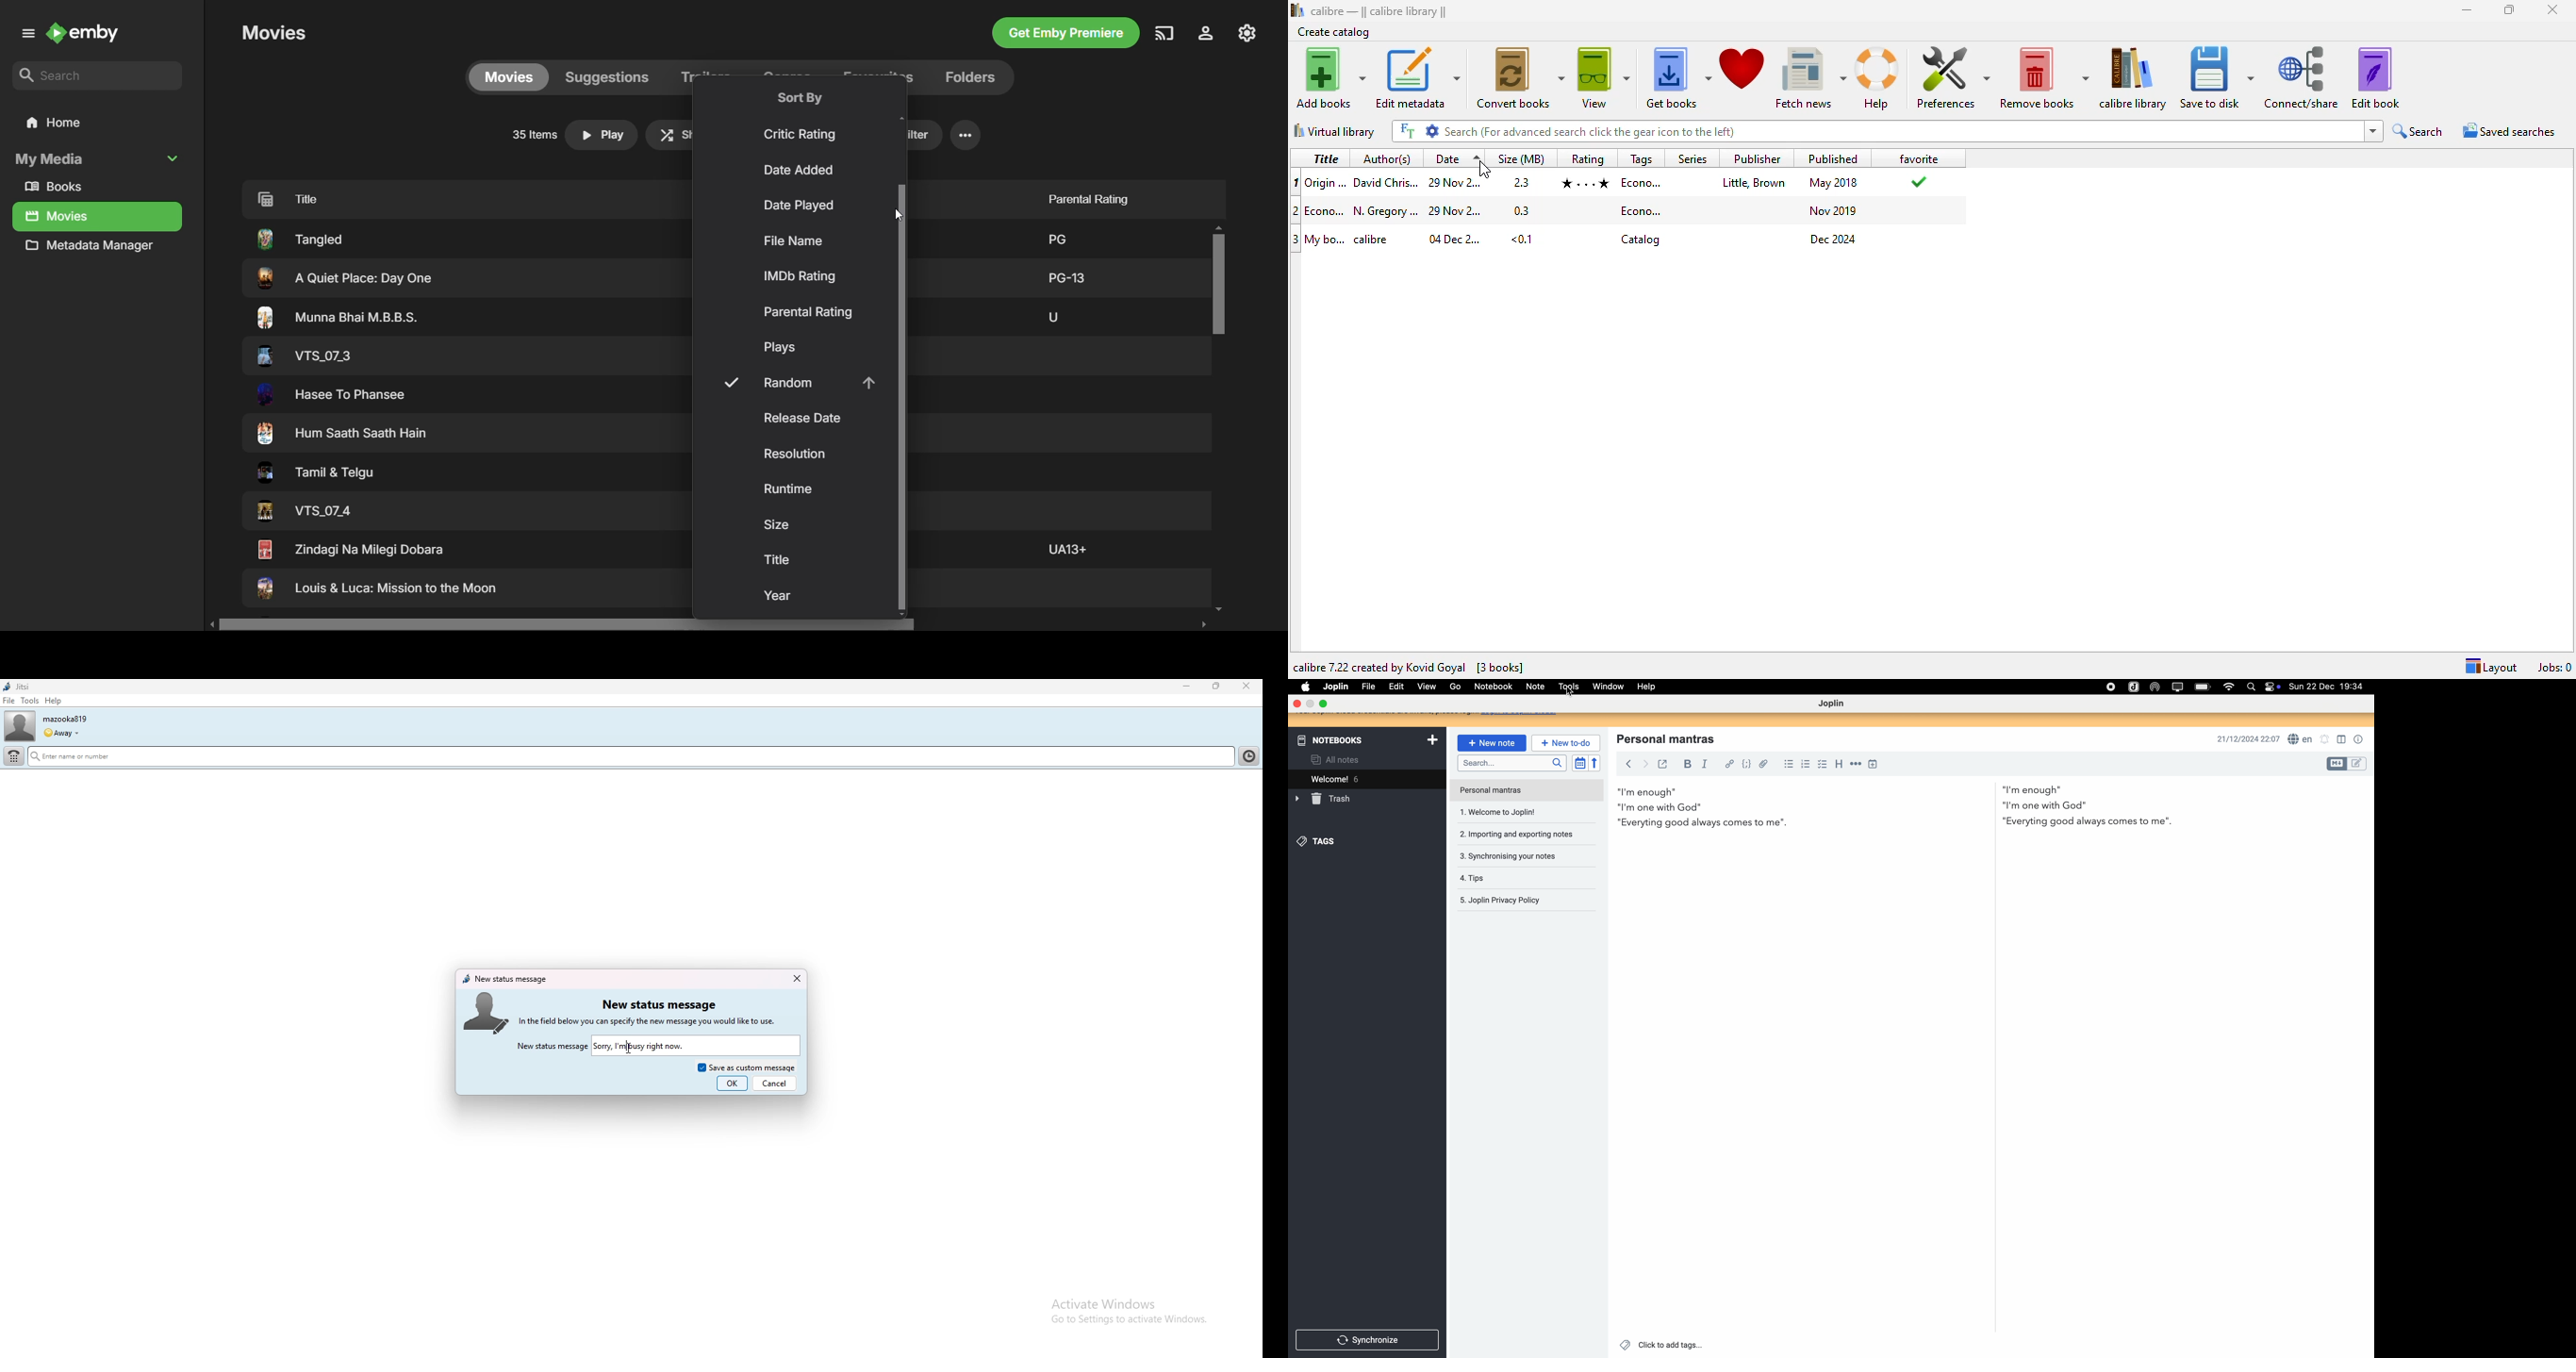 The height and width of the screenshot is (1372, 2576). I want to click on Number of items, so click(532, 135).